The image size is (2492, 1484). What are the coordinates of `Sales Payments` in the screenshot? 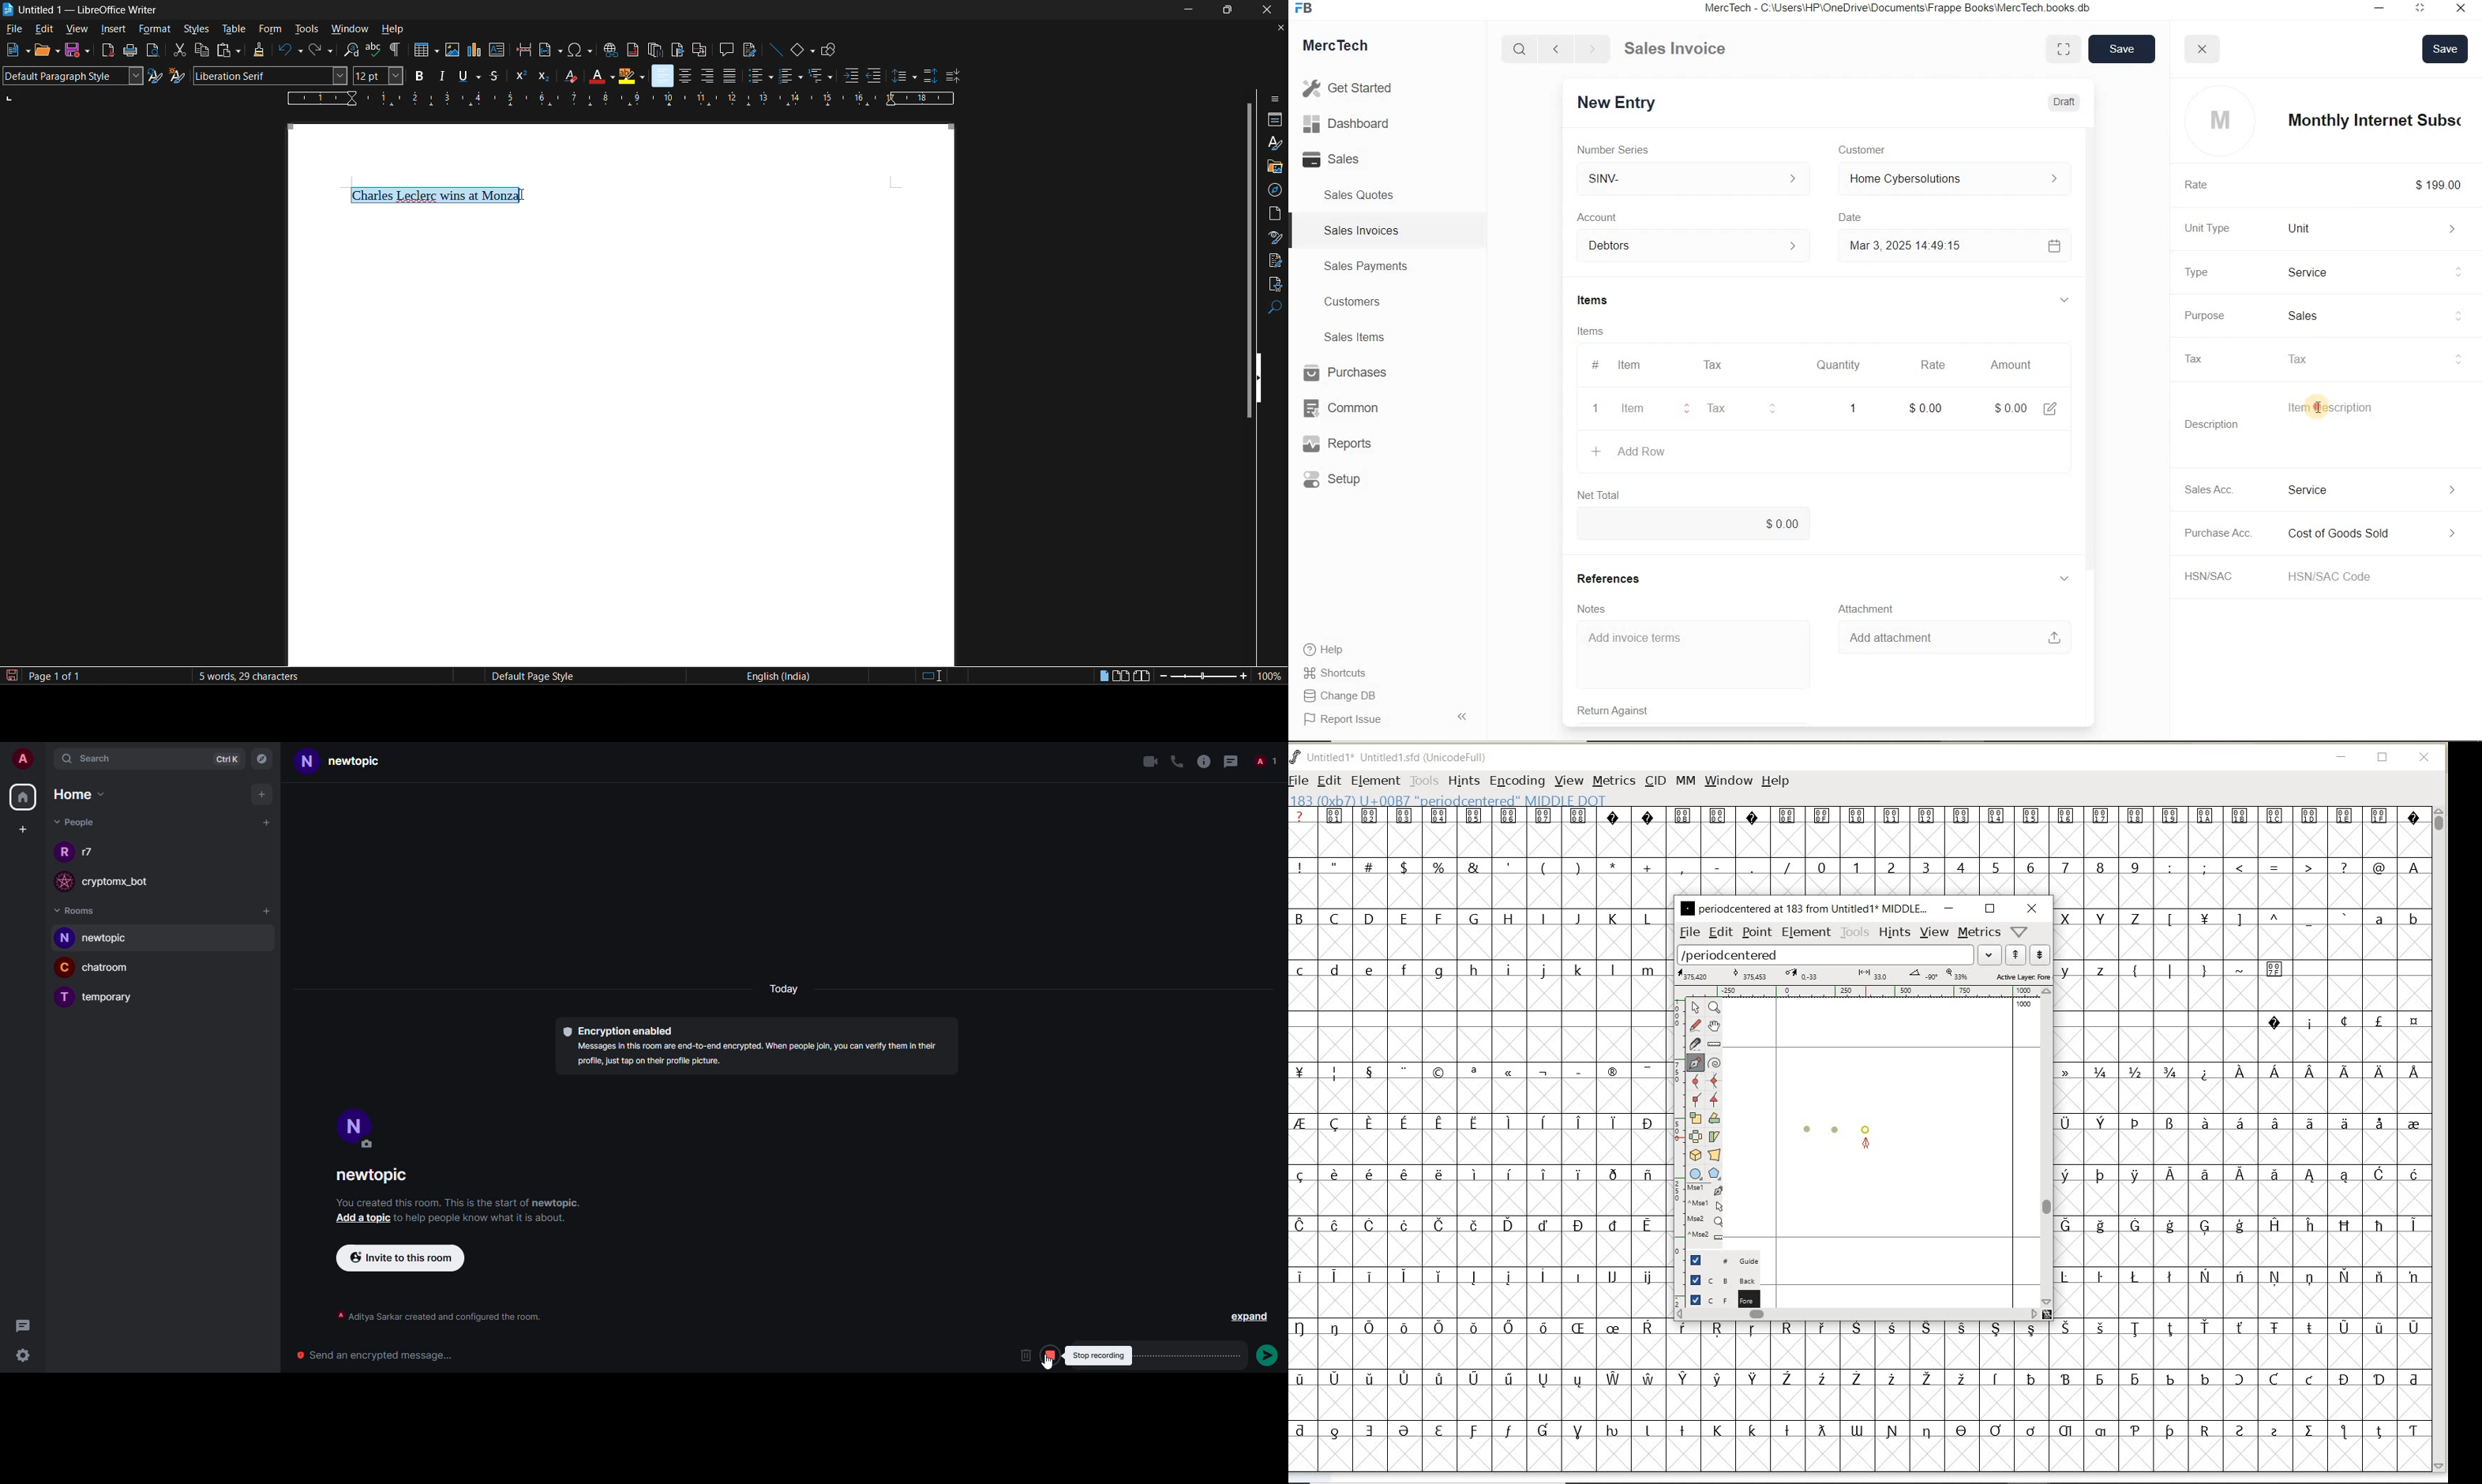 It's located at (1364, 267).